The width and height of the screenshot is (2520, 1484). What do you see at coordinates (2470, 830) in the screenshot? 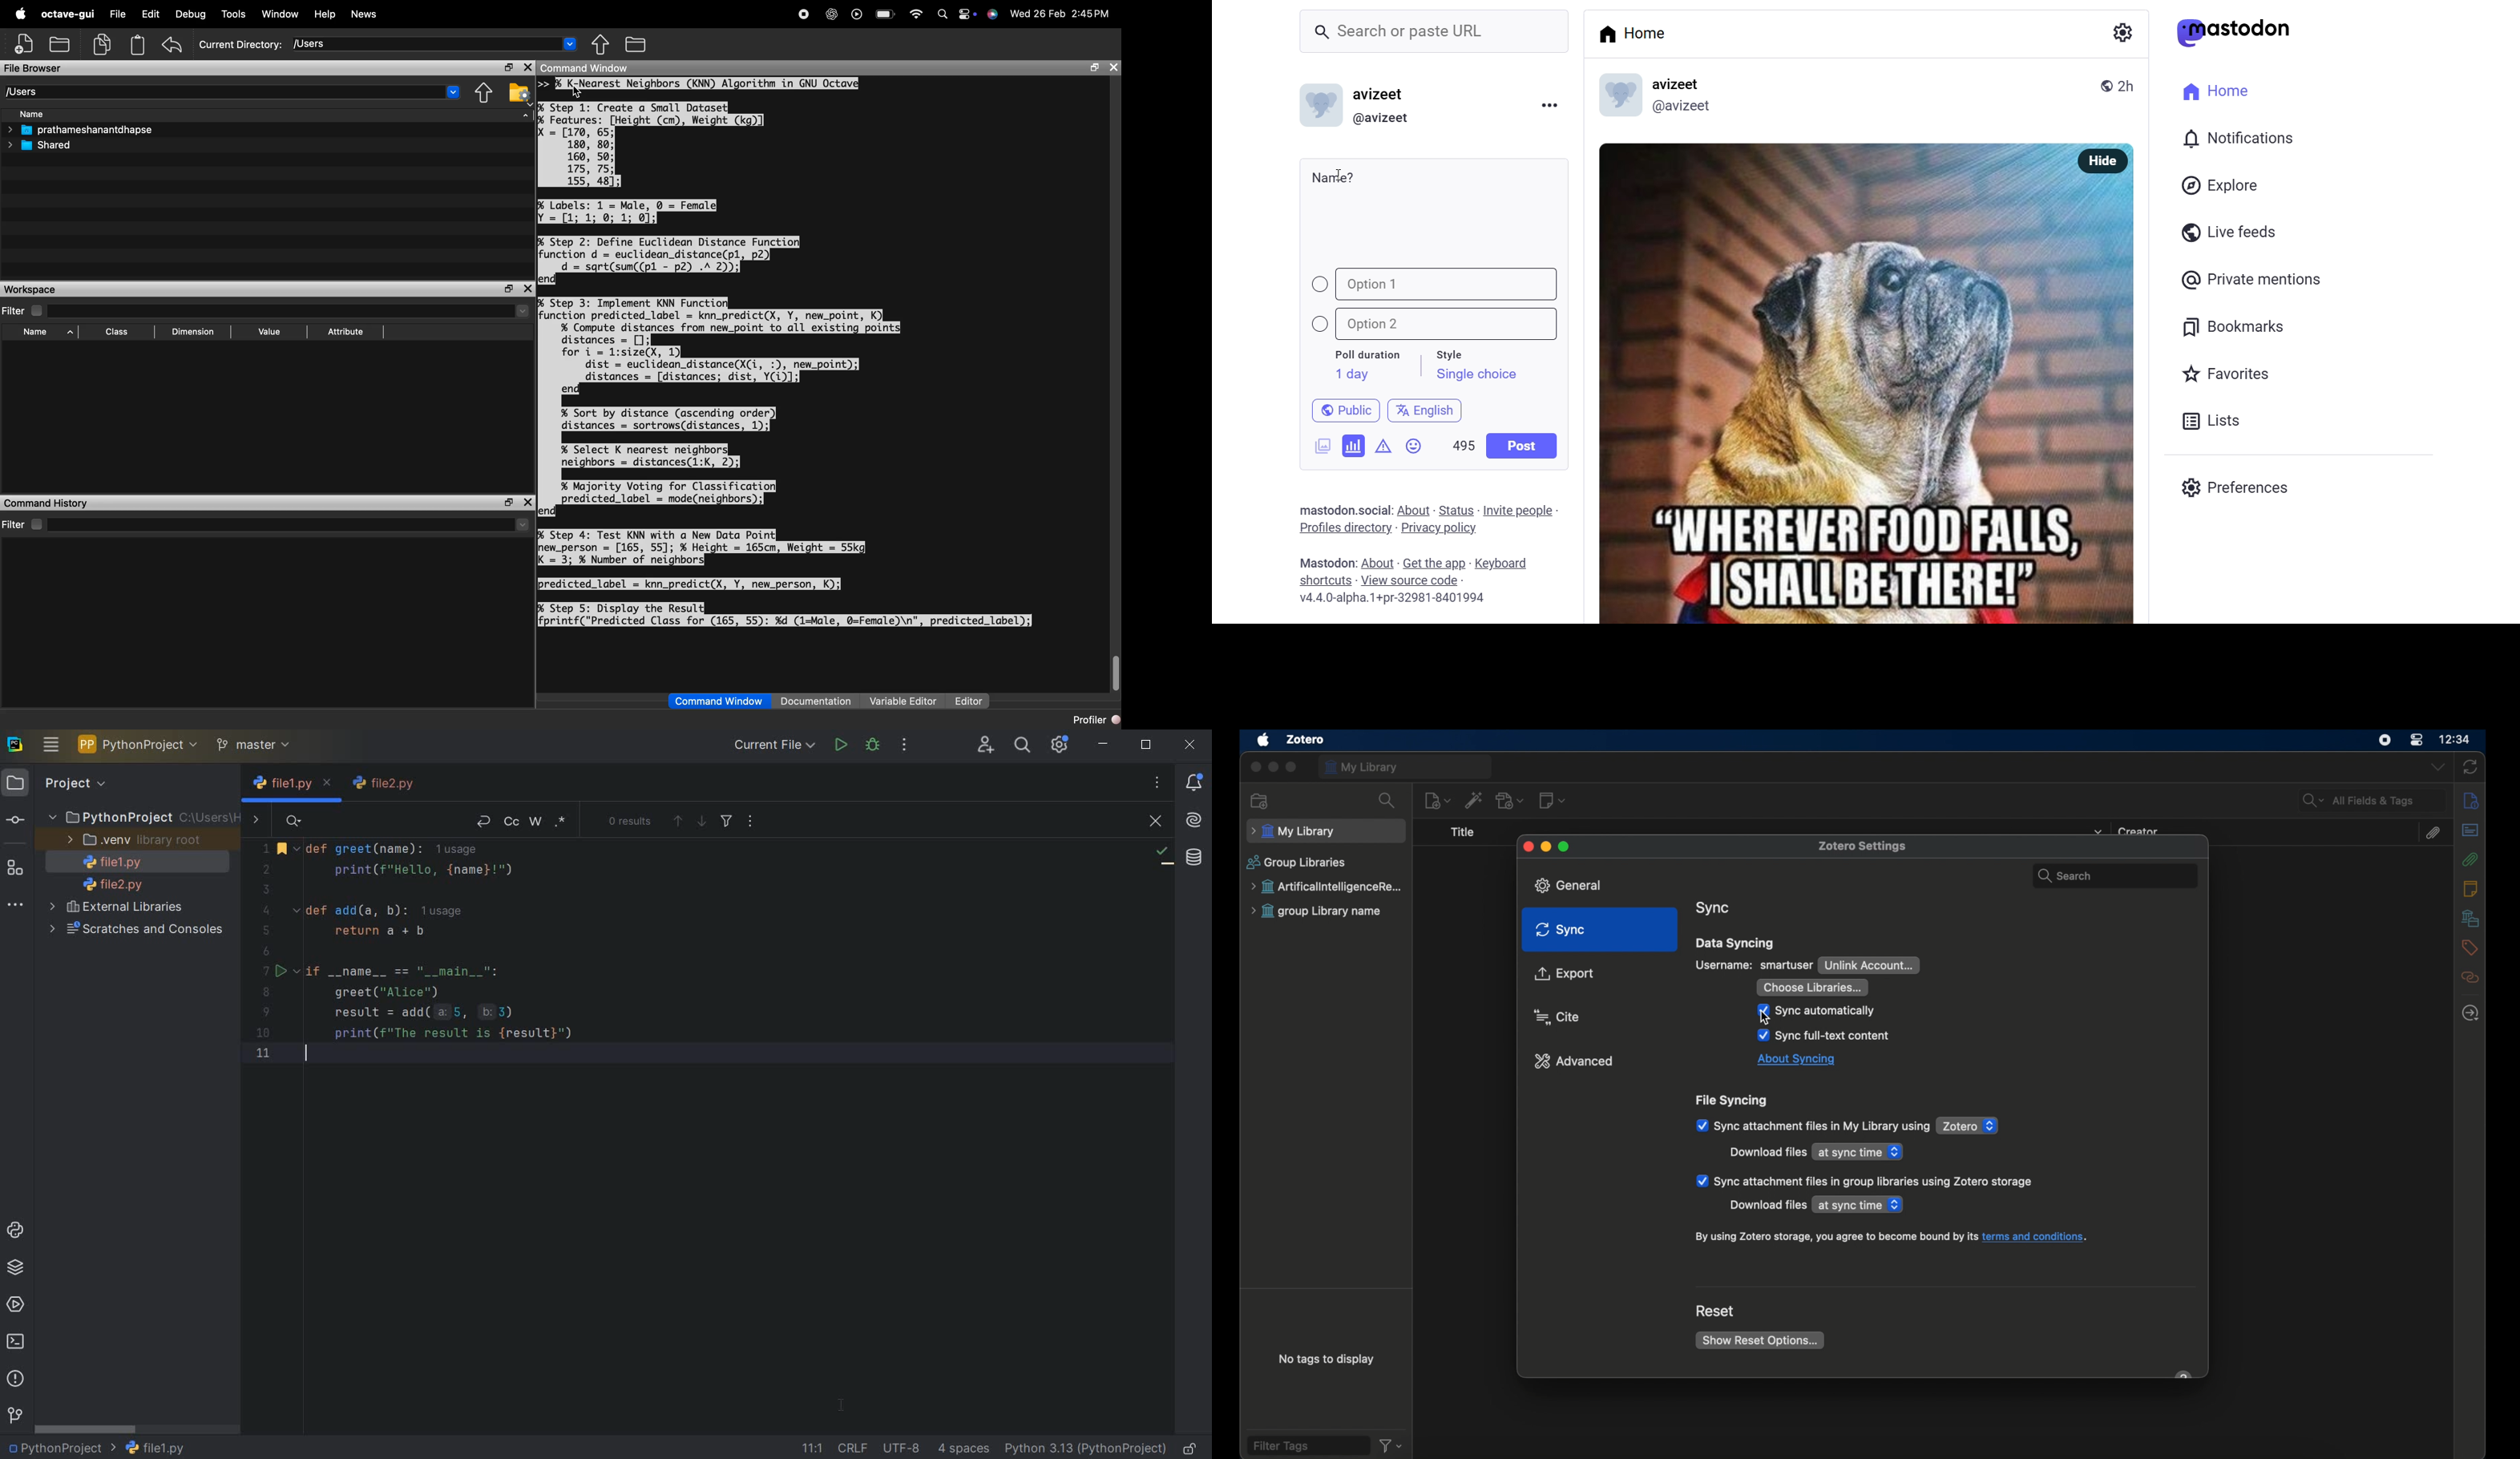
I see `abstract` at bounding box center [2470, 830].